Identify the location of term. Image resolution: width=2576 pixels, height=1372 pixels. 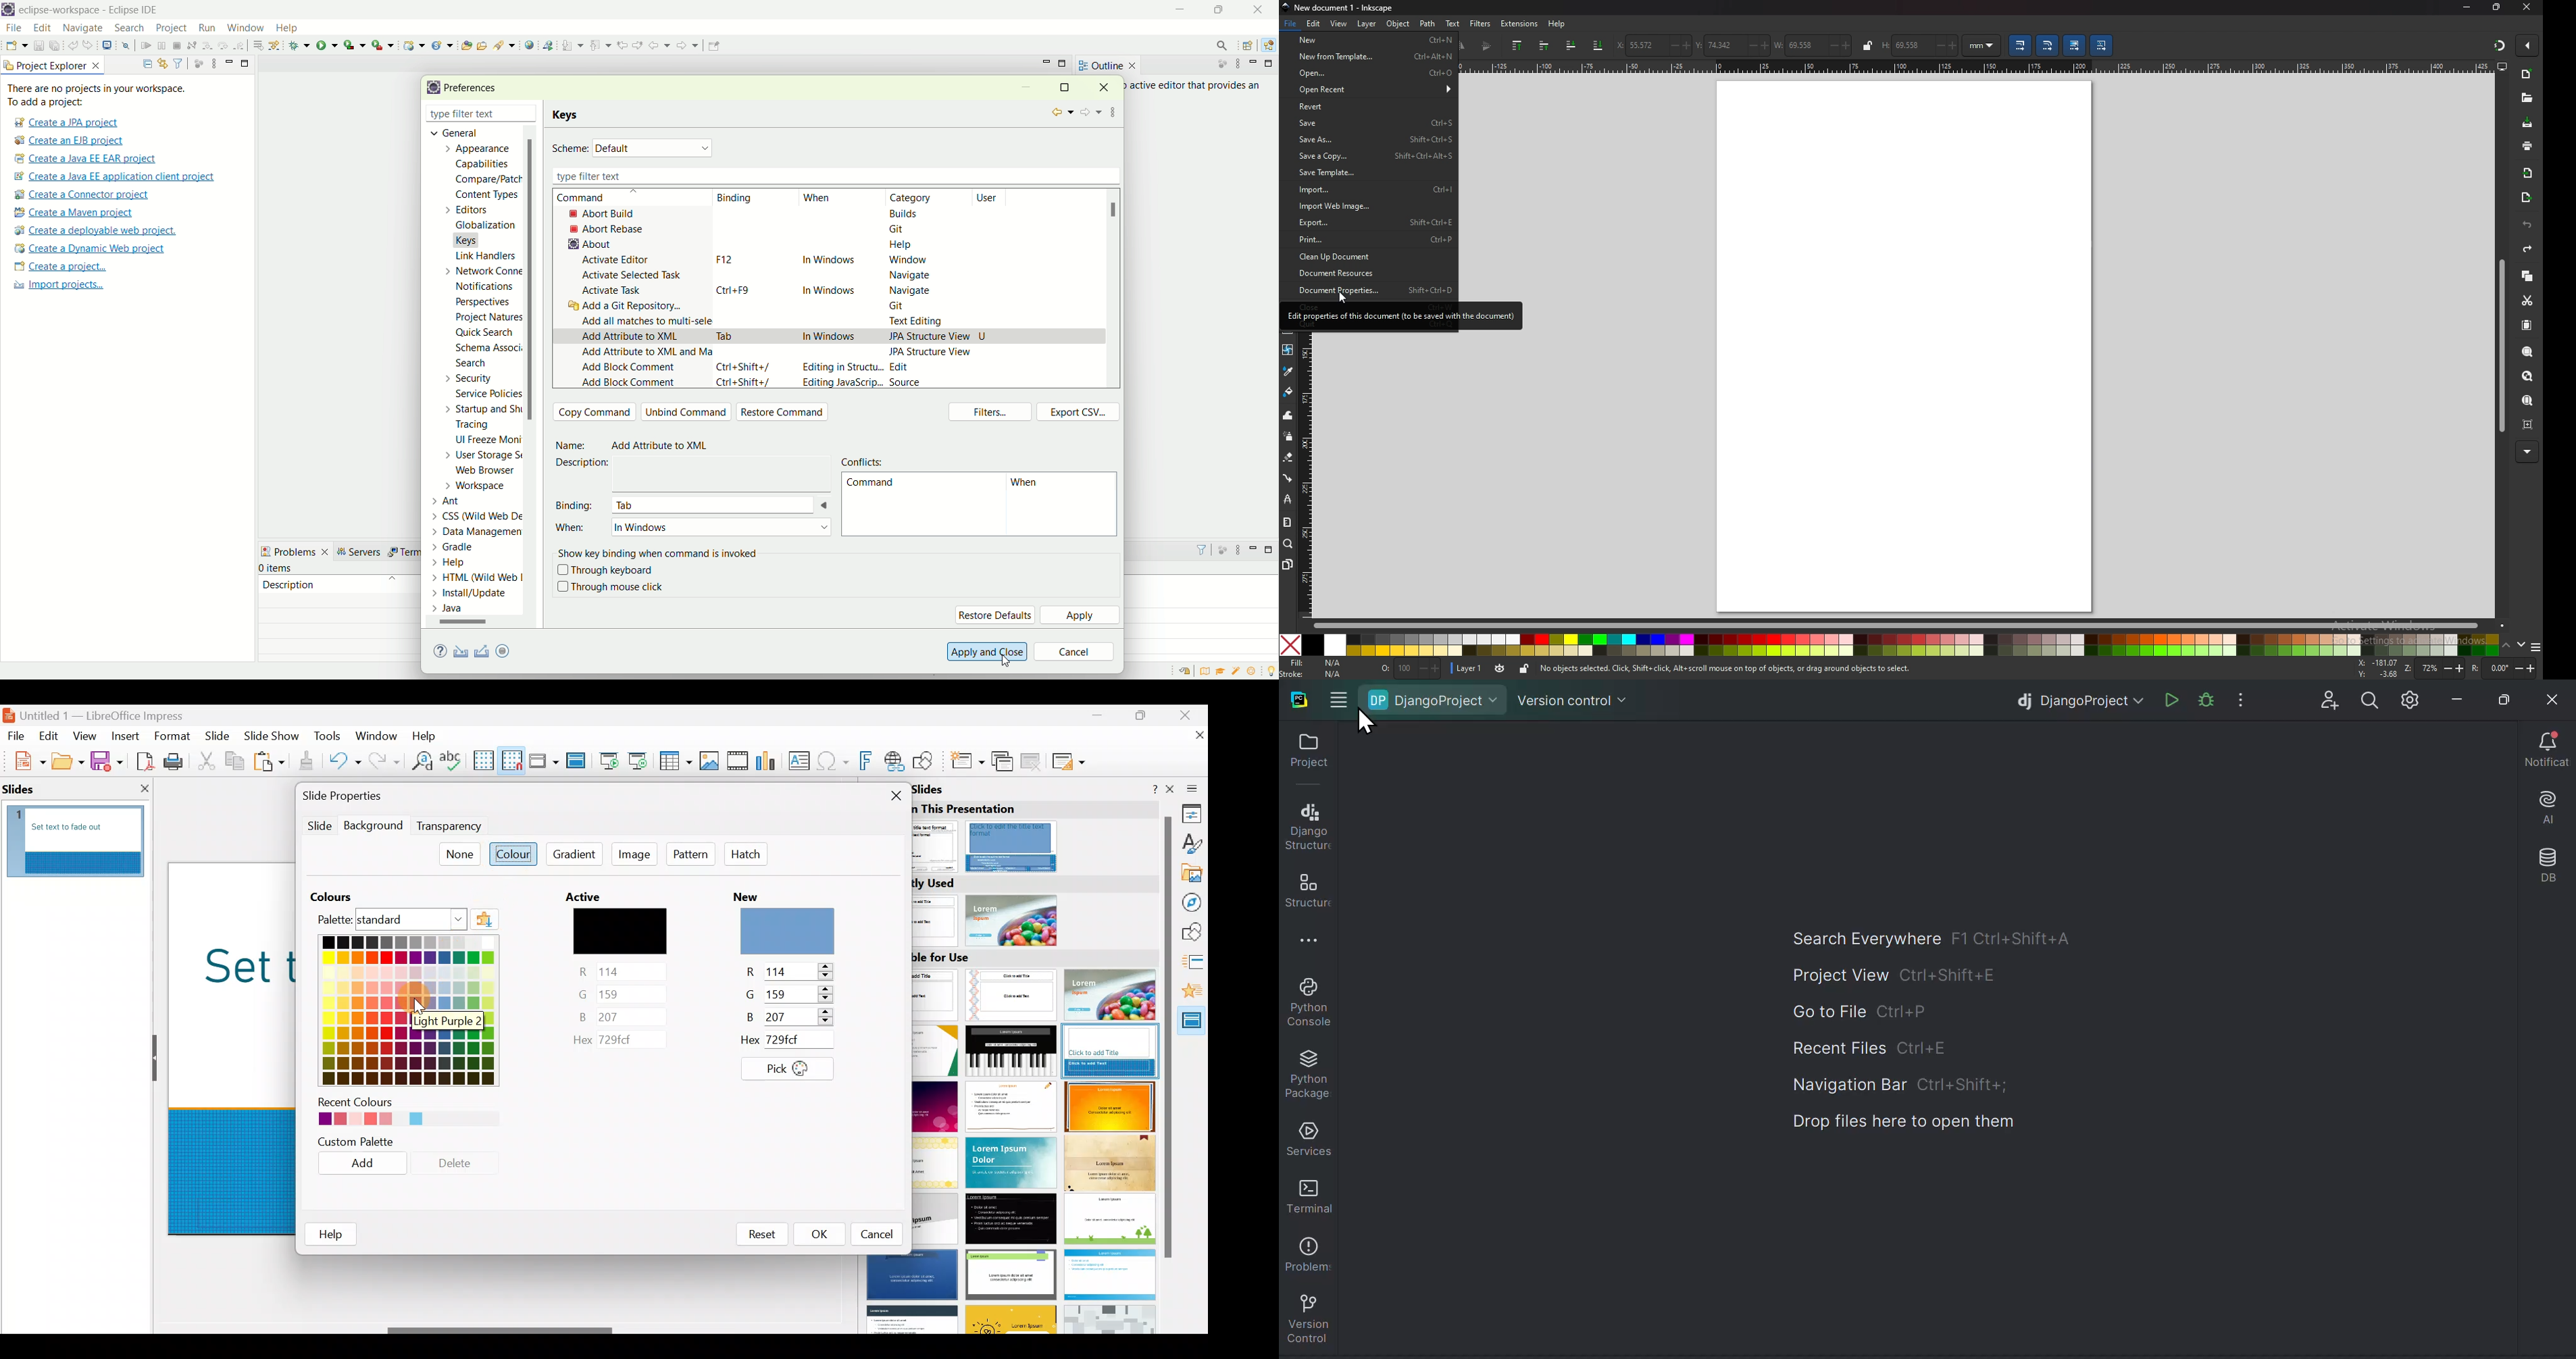
(403, 552).